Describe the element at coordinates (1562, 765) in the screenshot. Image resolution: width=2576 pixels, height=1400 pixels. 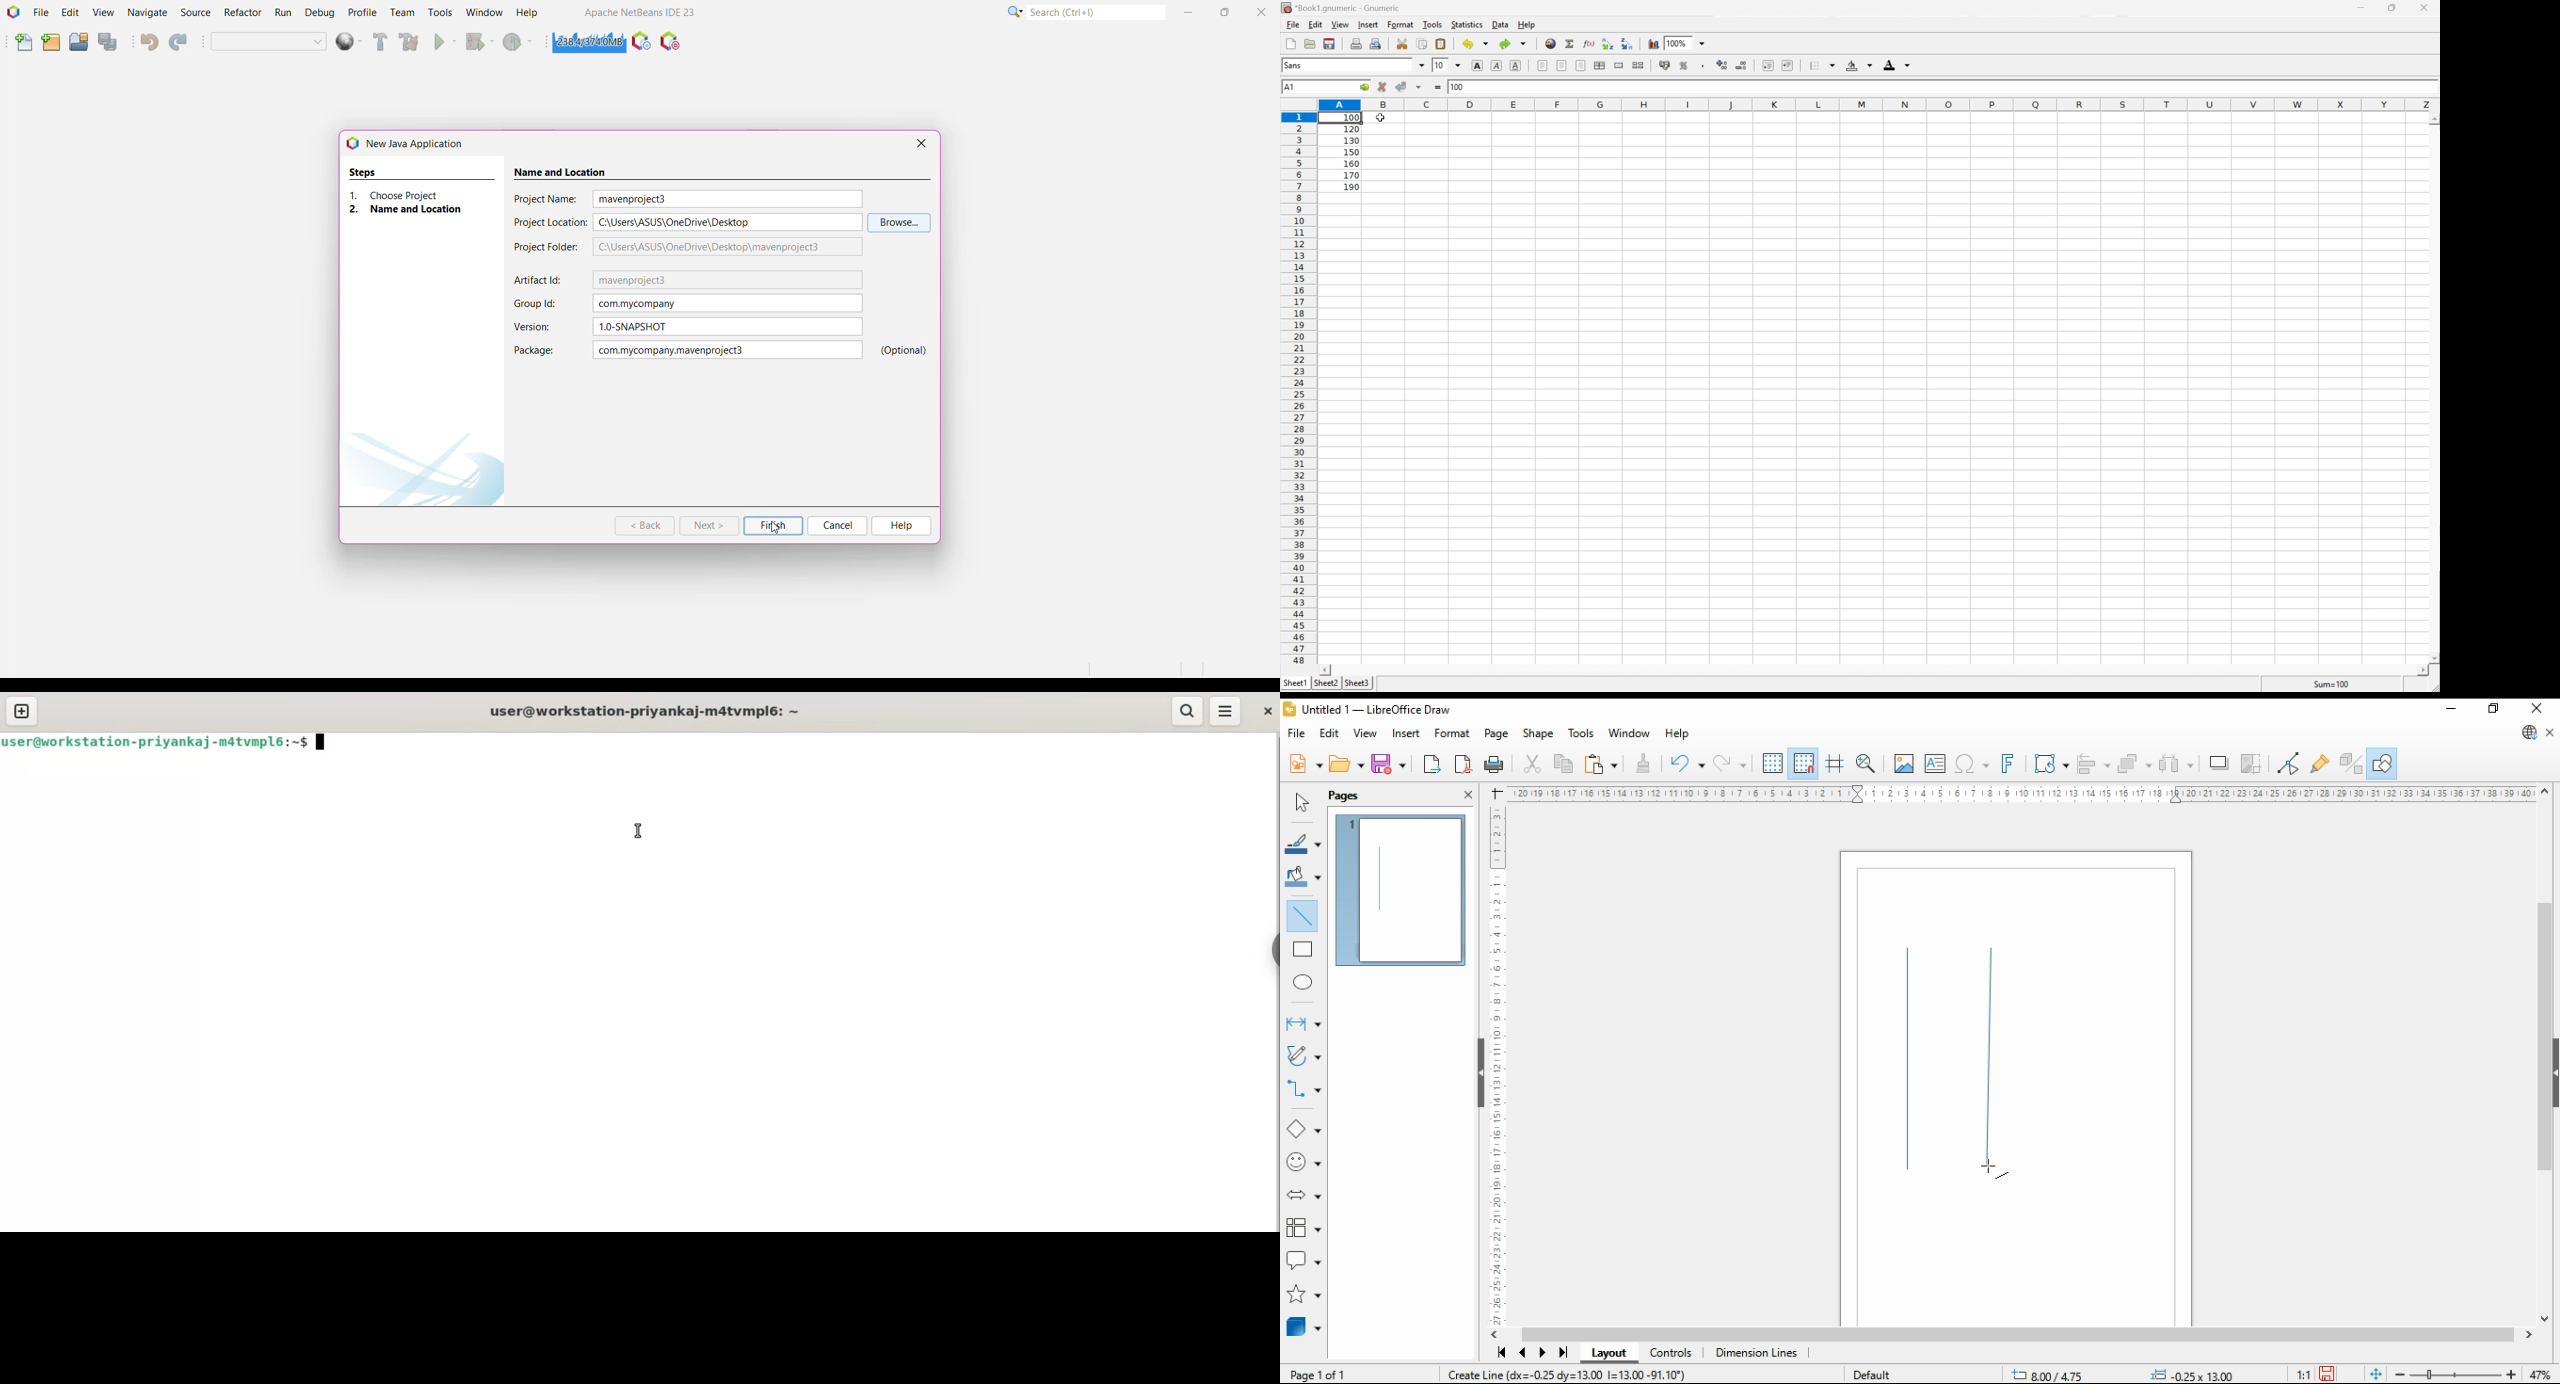
I see `copy` at that location.